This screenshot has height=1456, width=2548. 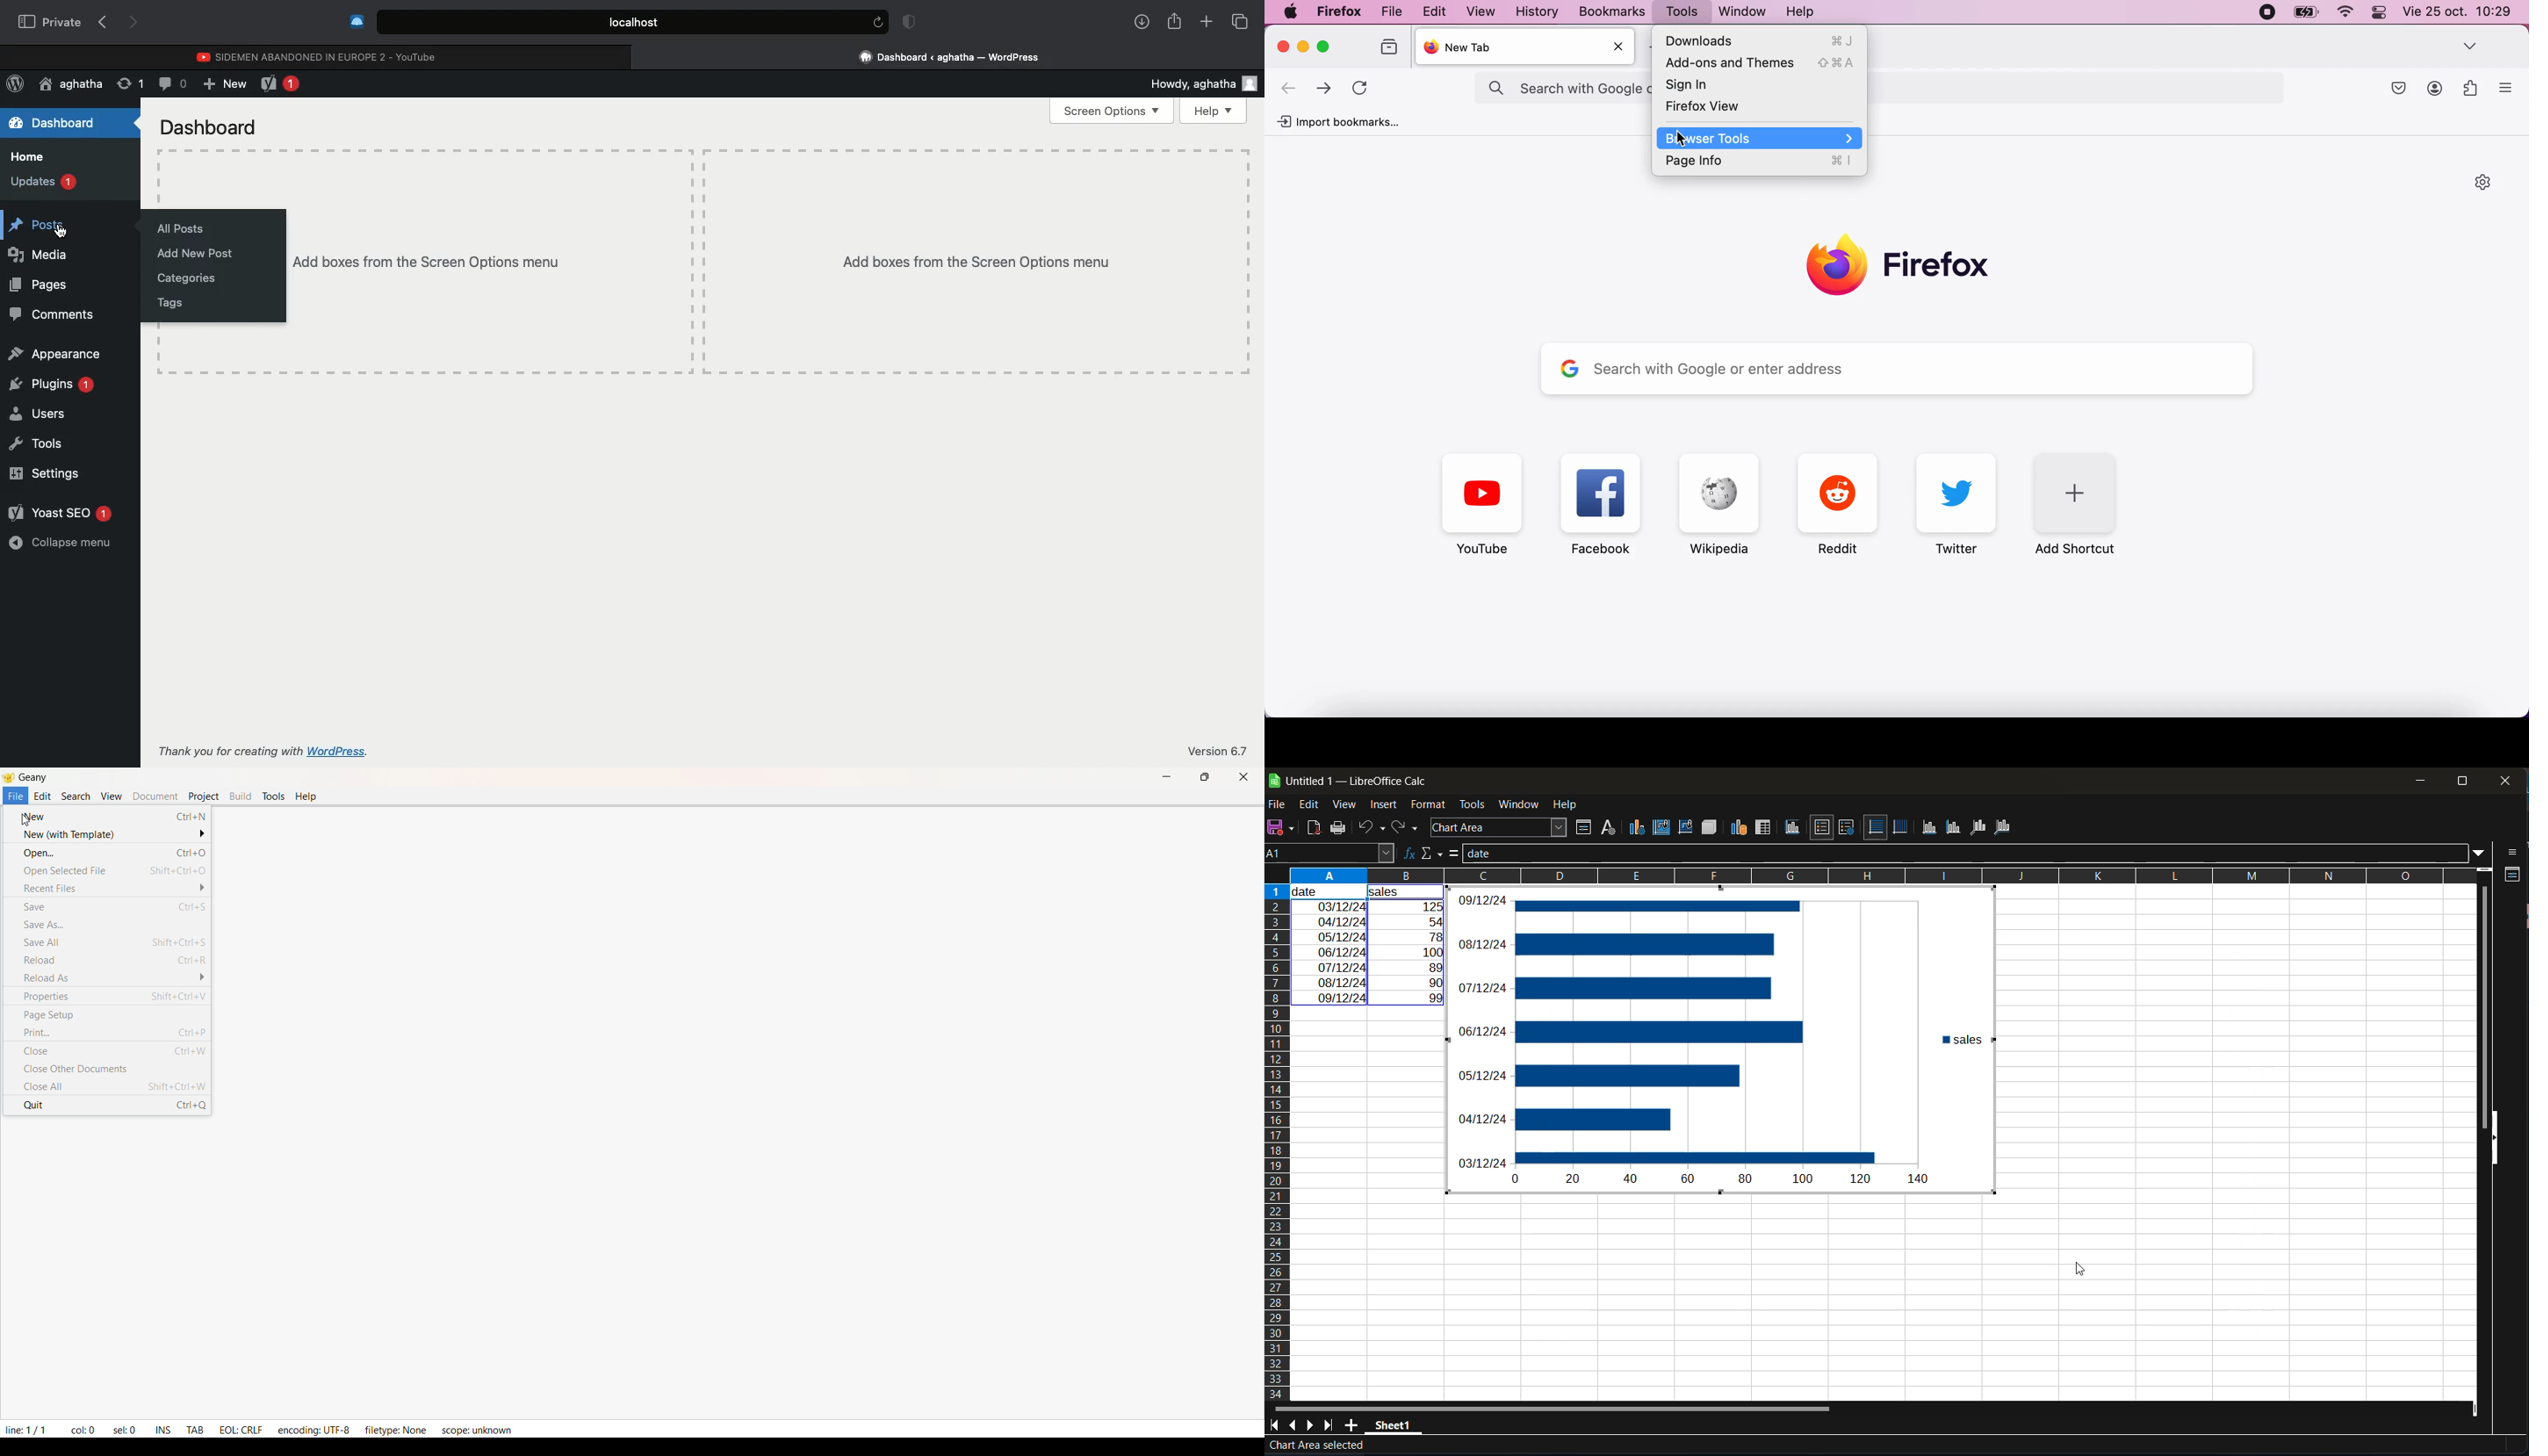 What do you see at coordinates (244, 1428) in the screenshot?
I see `EOL: CTRLF` at bounding box center [244, 1428].